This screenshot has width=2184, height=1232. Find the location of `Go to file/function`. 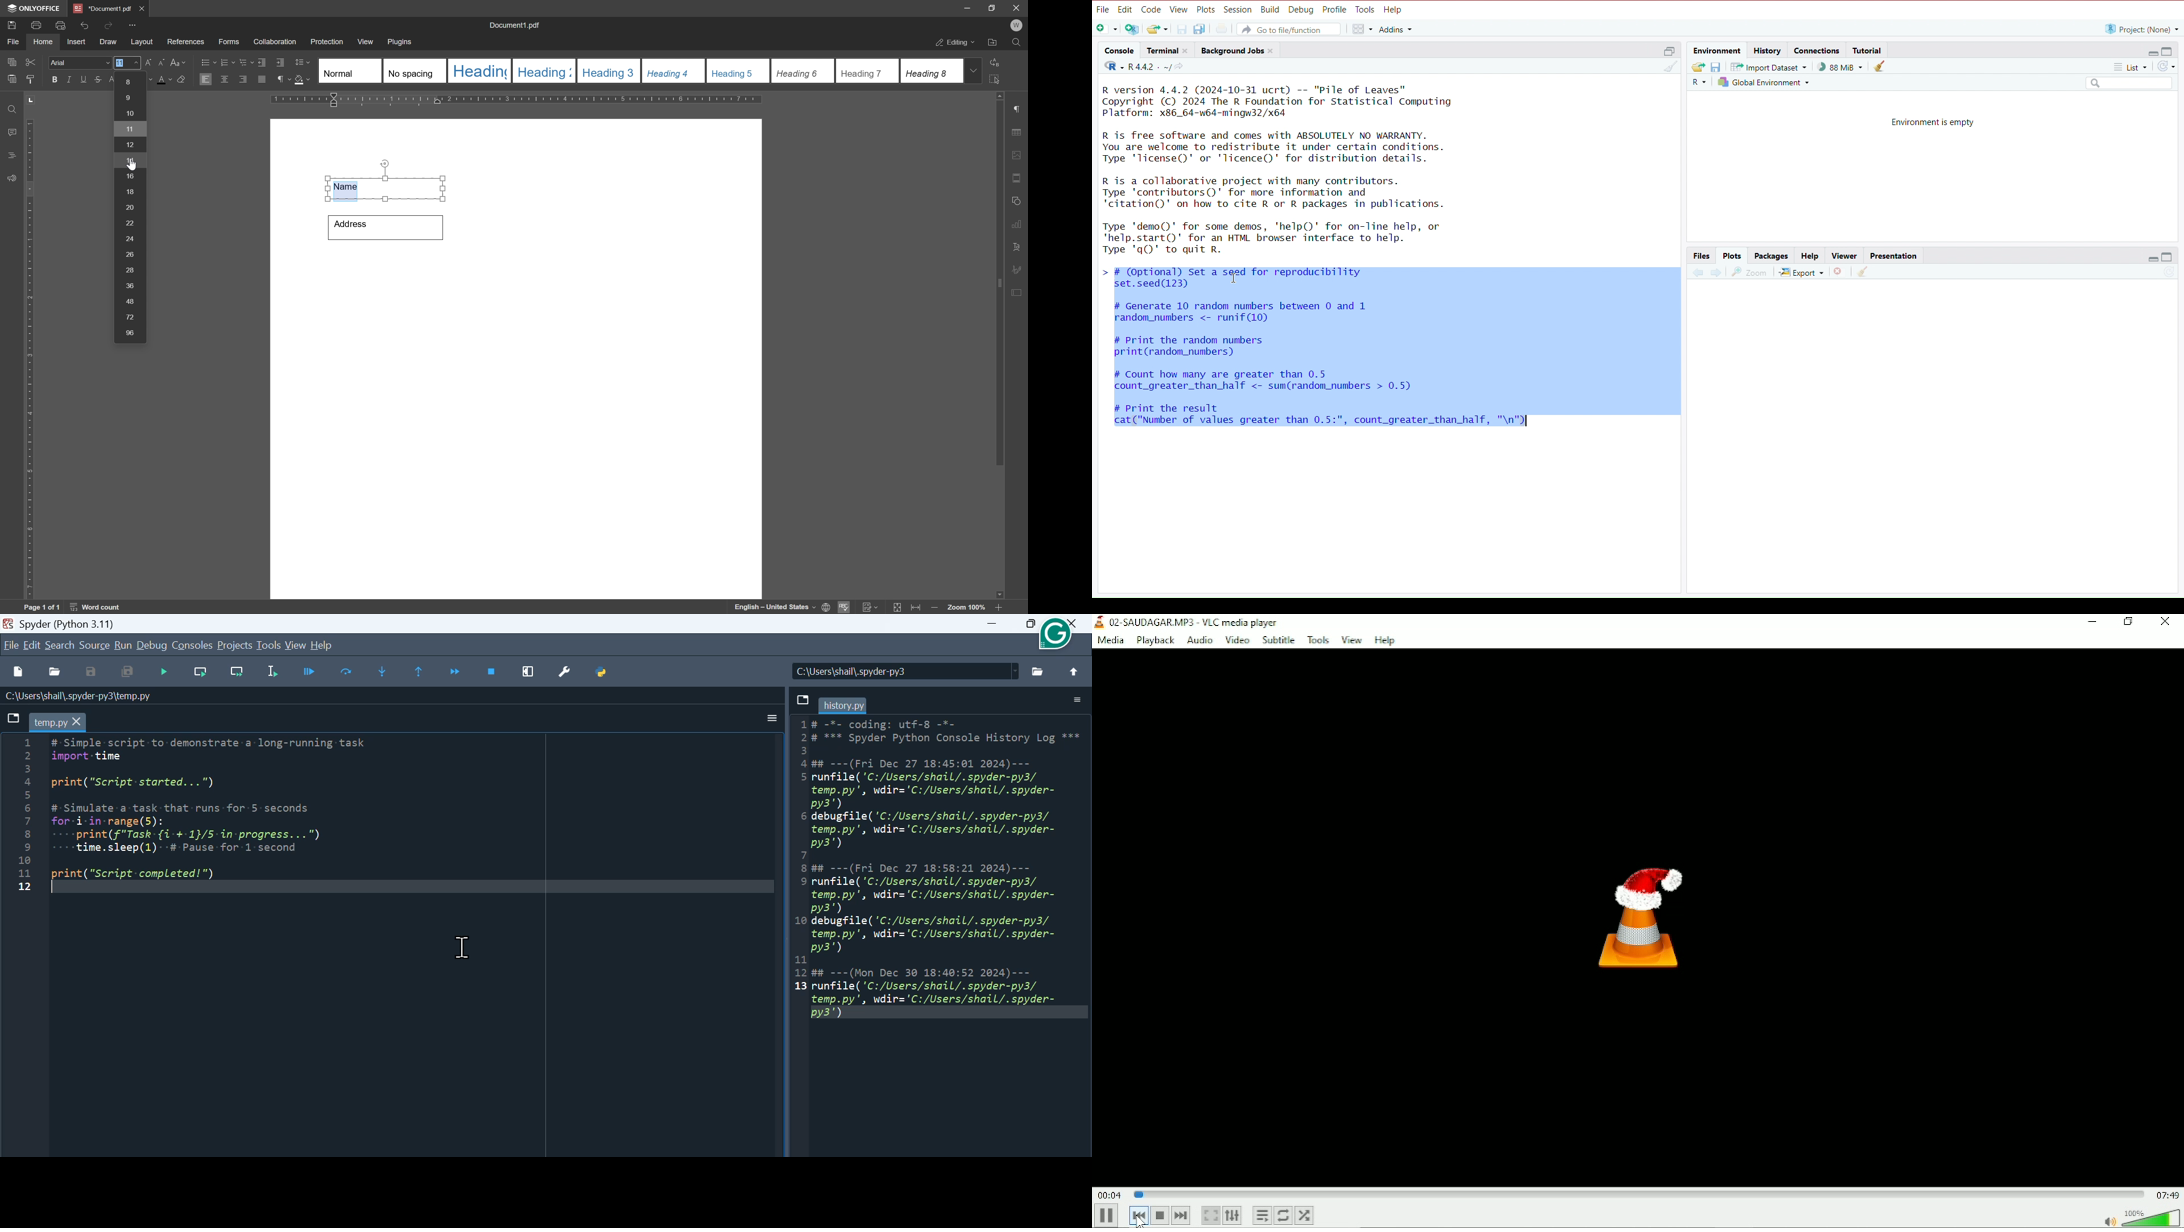

Go to file/function is located at coordinates (1289, 29).